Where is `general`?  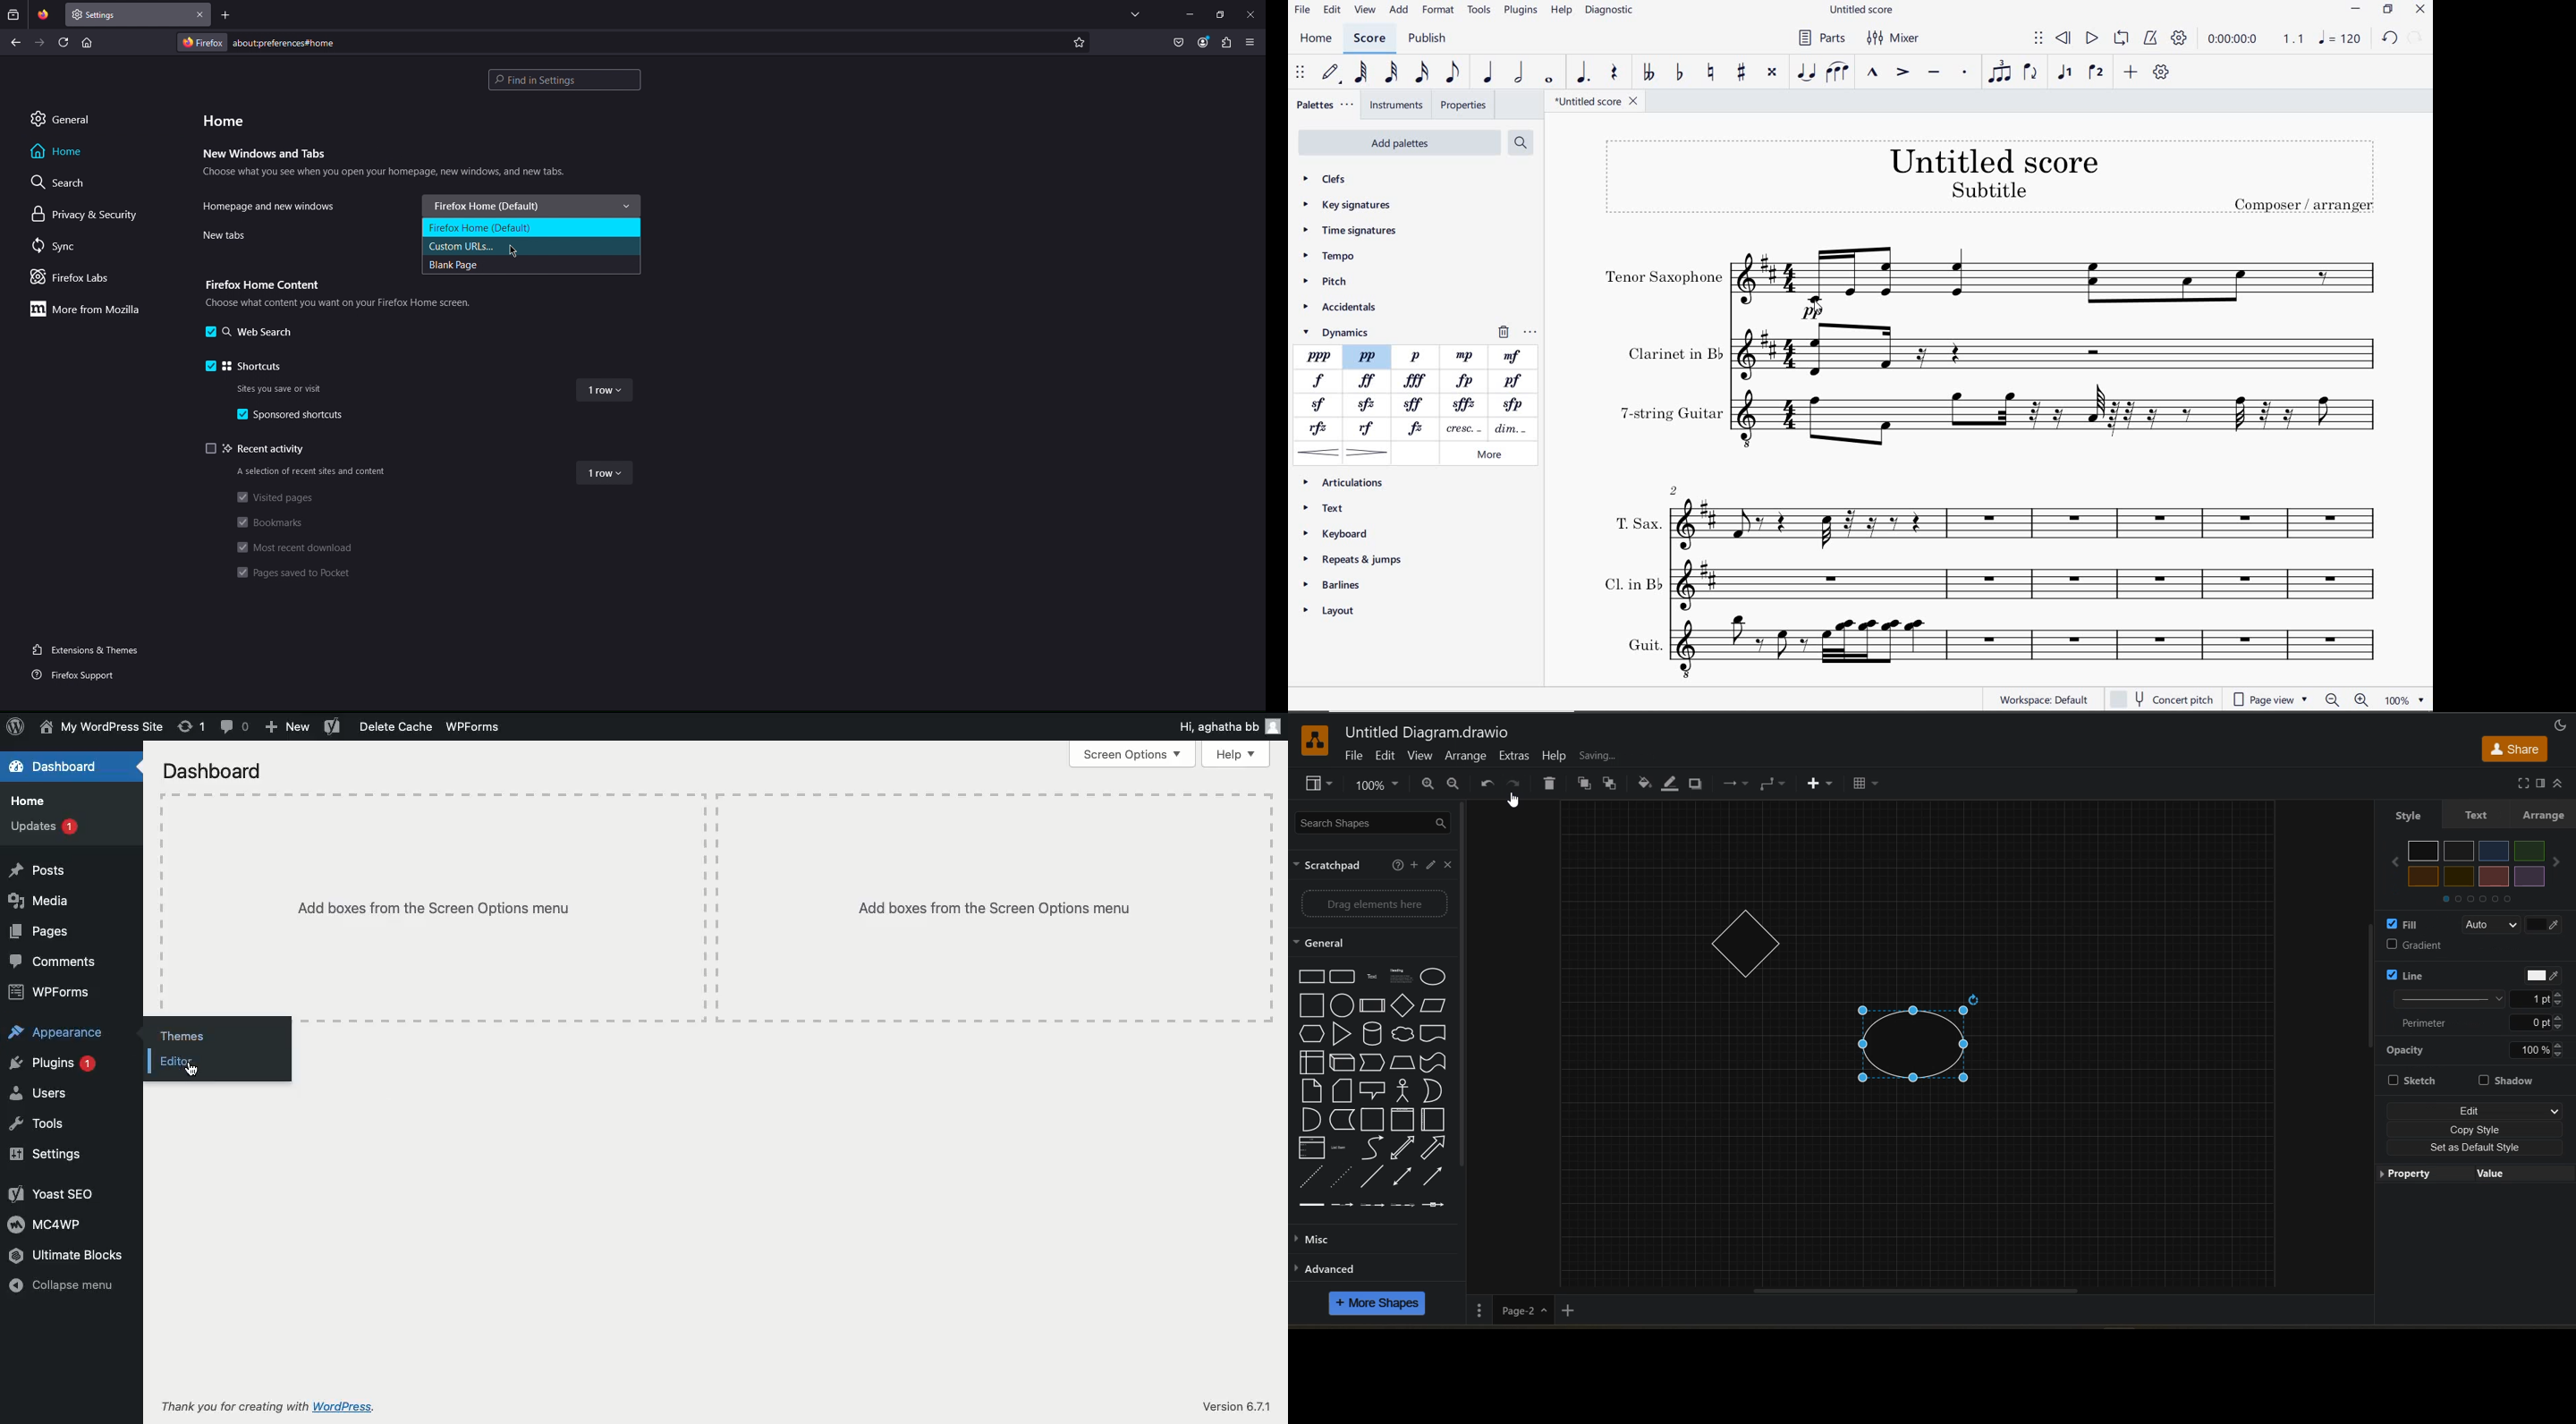
general is located at coordinates (1324, 944).